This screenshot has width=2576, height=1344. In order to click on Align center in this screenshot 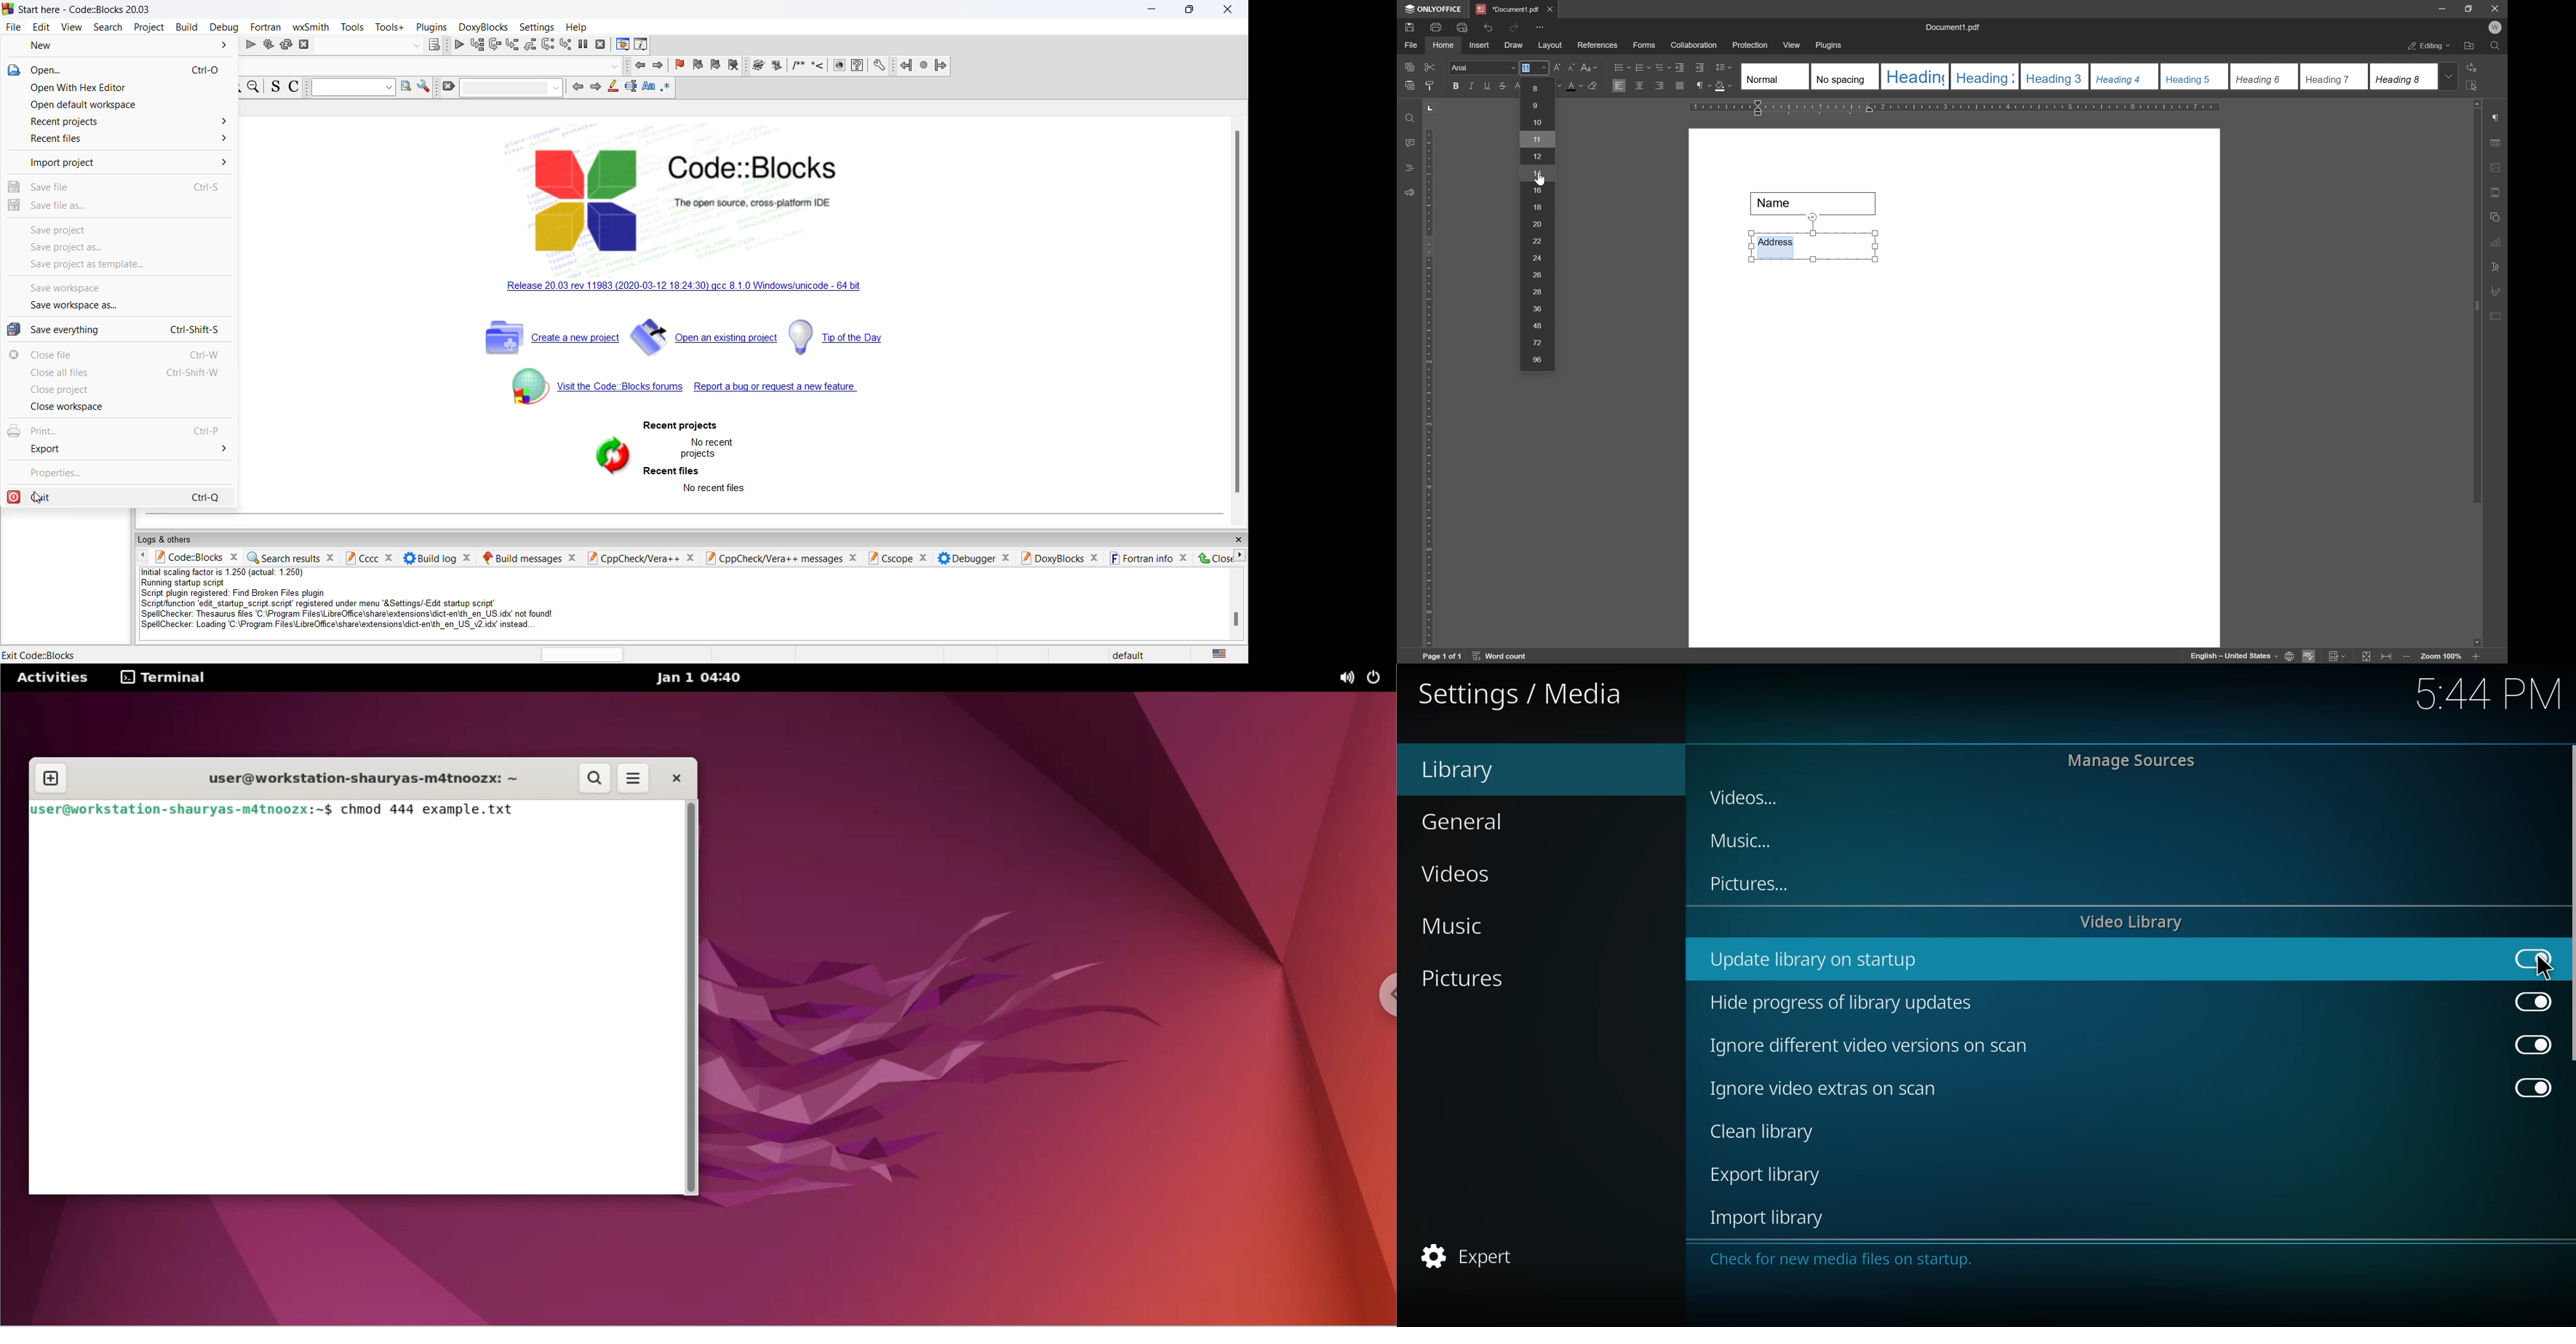, I will do `click(1639, 85)`.